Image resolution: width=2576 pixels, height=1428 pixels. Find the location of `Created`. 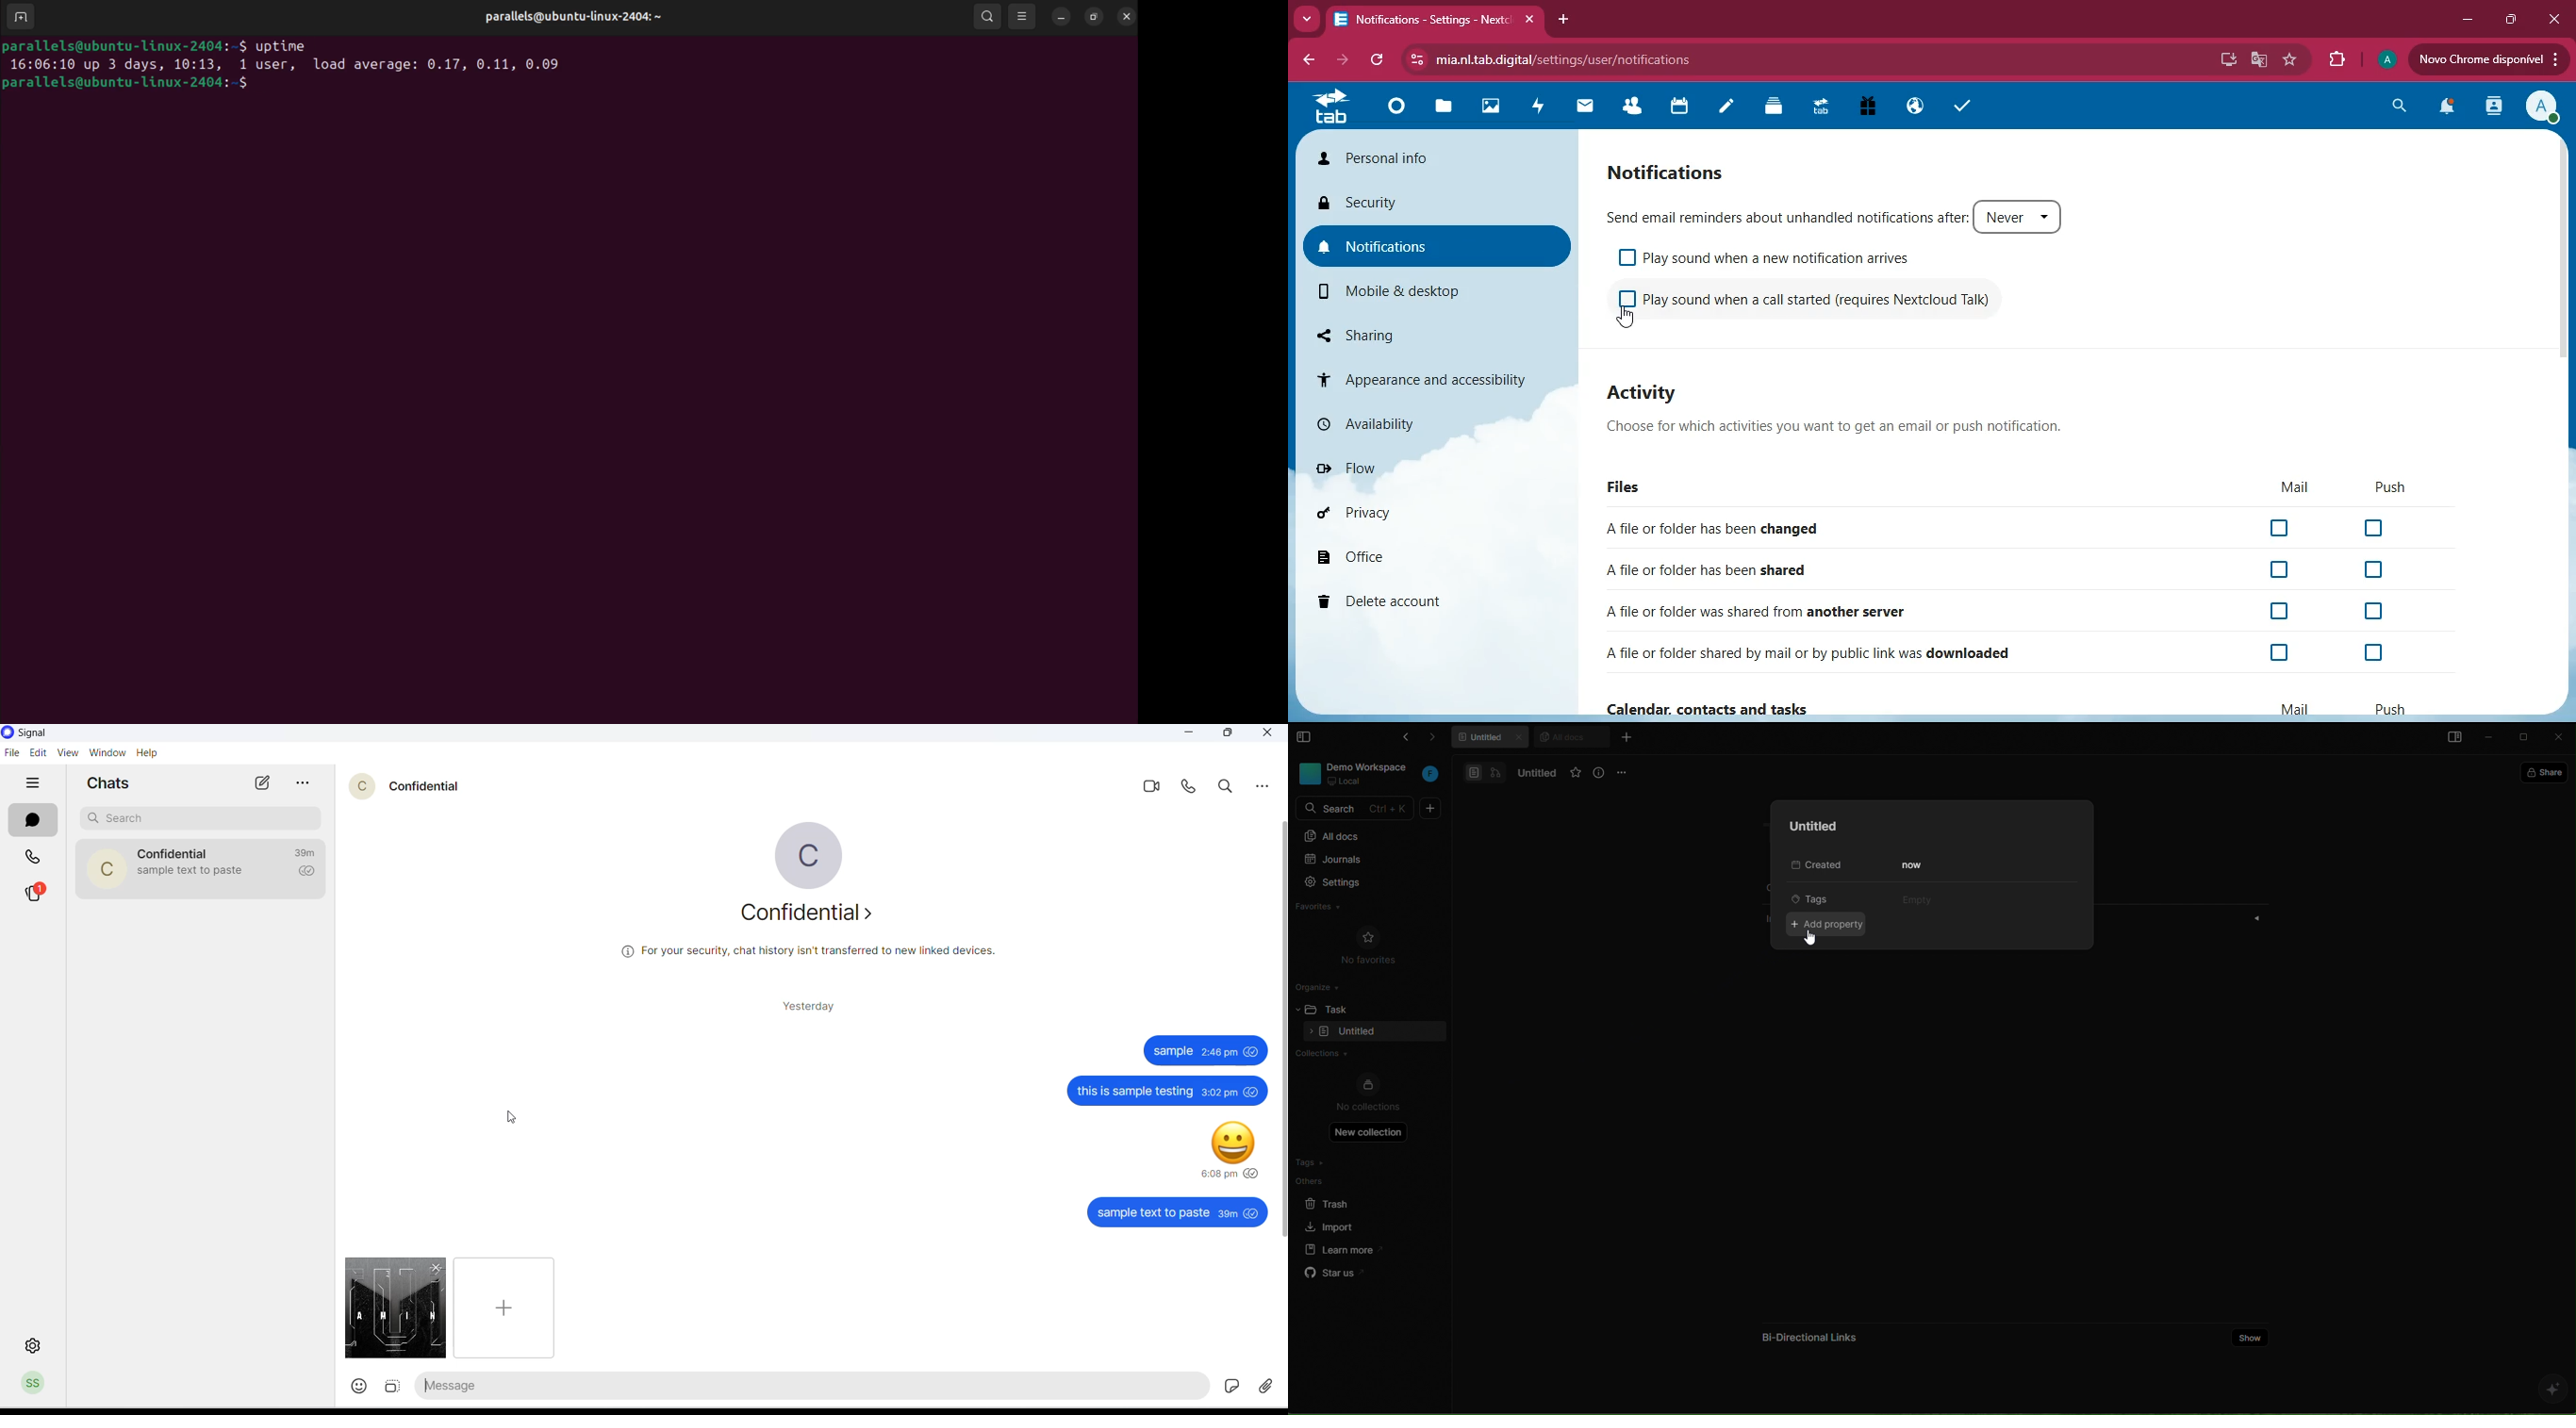

Created is located at coordinates (1813, 866).